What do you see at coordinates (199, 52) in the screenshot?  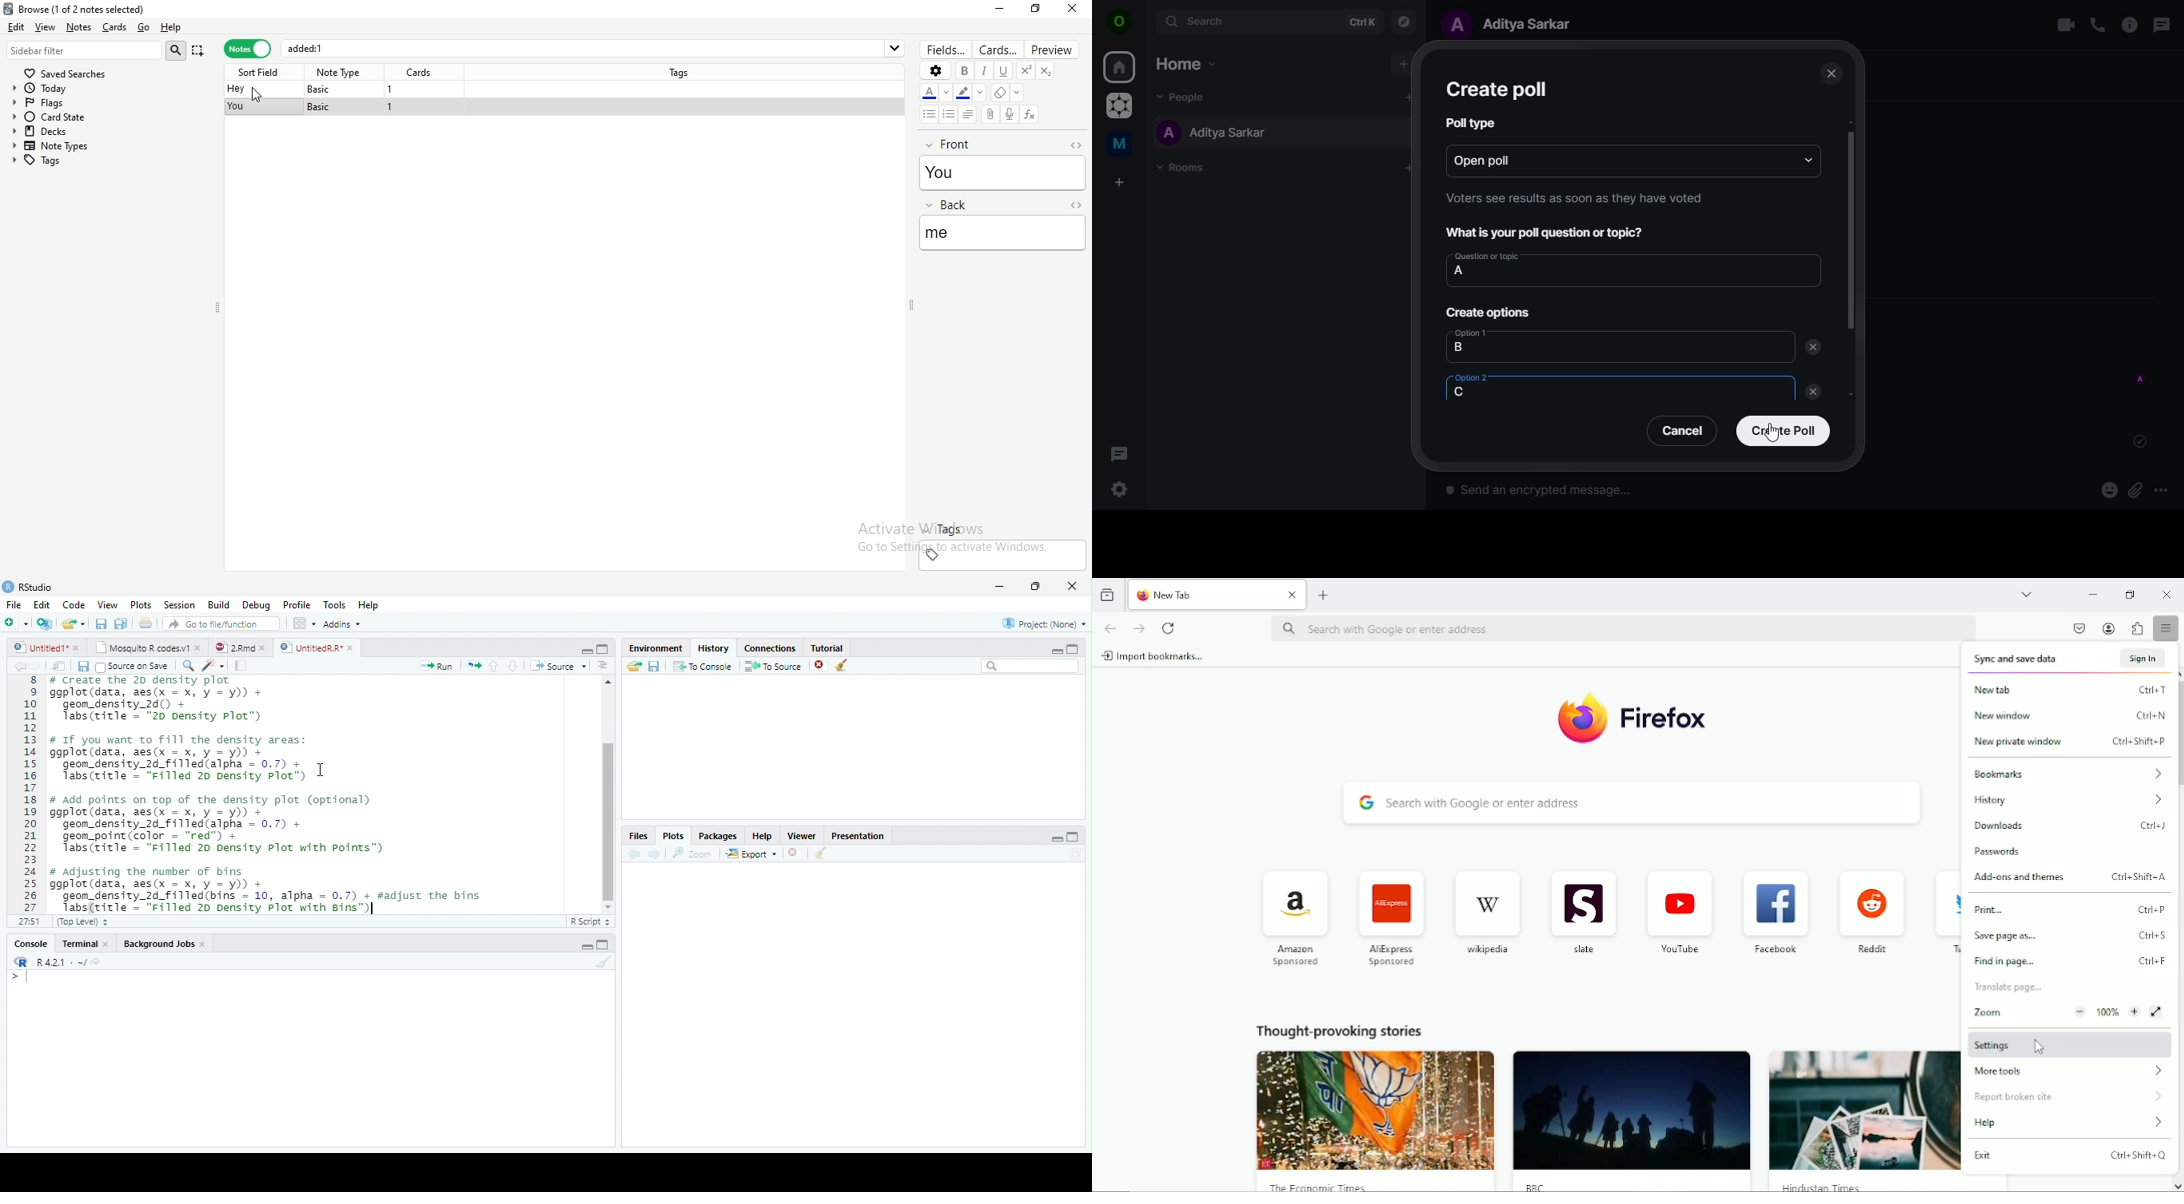 I see `append` at bounding box center [199, 52].